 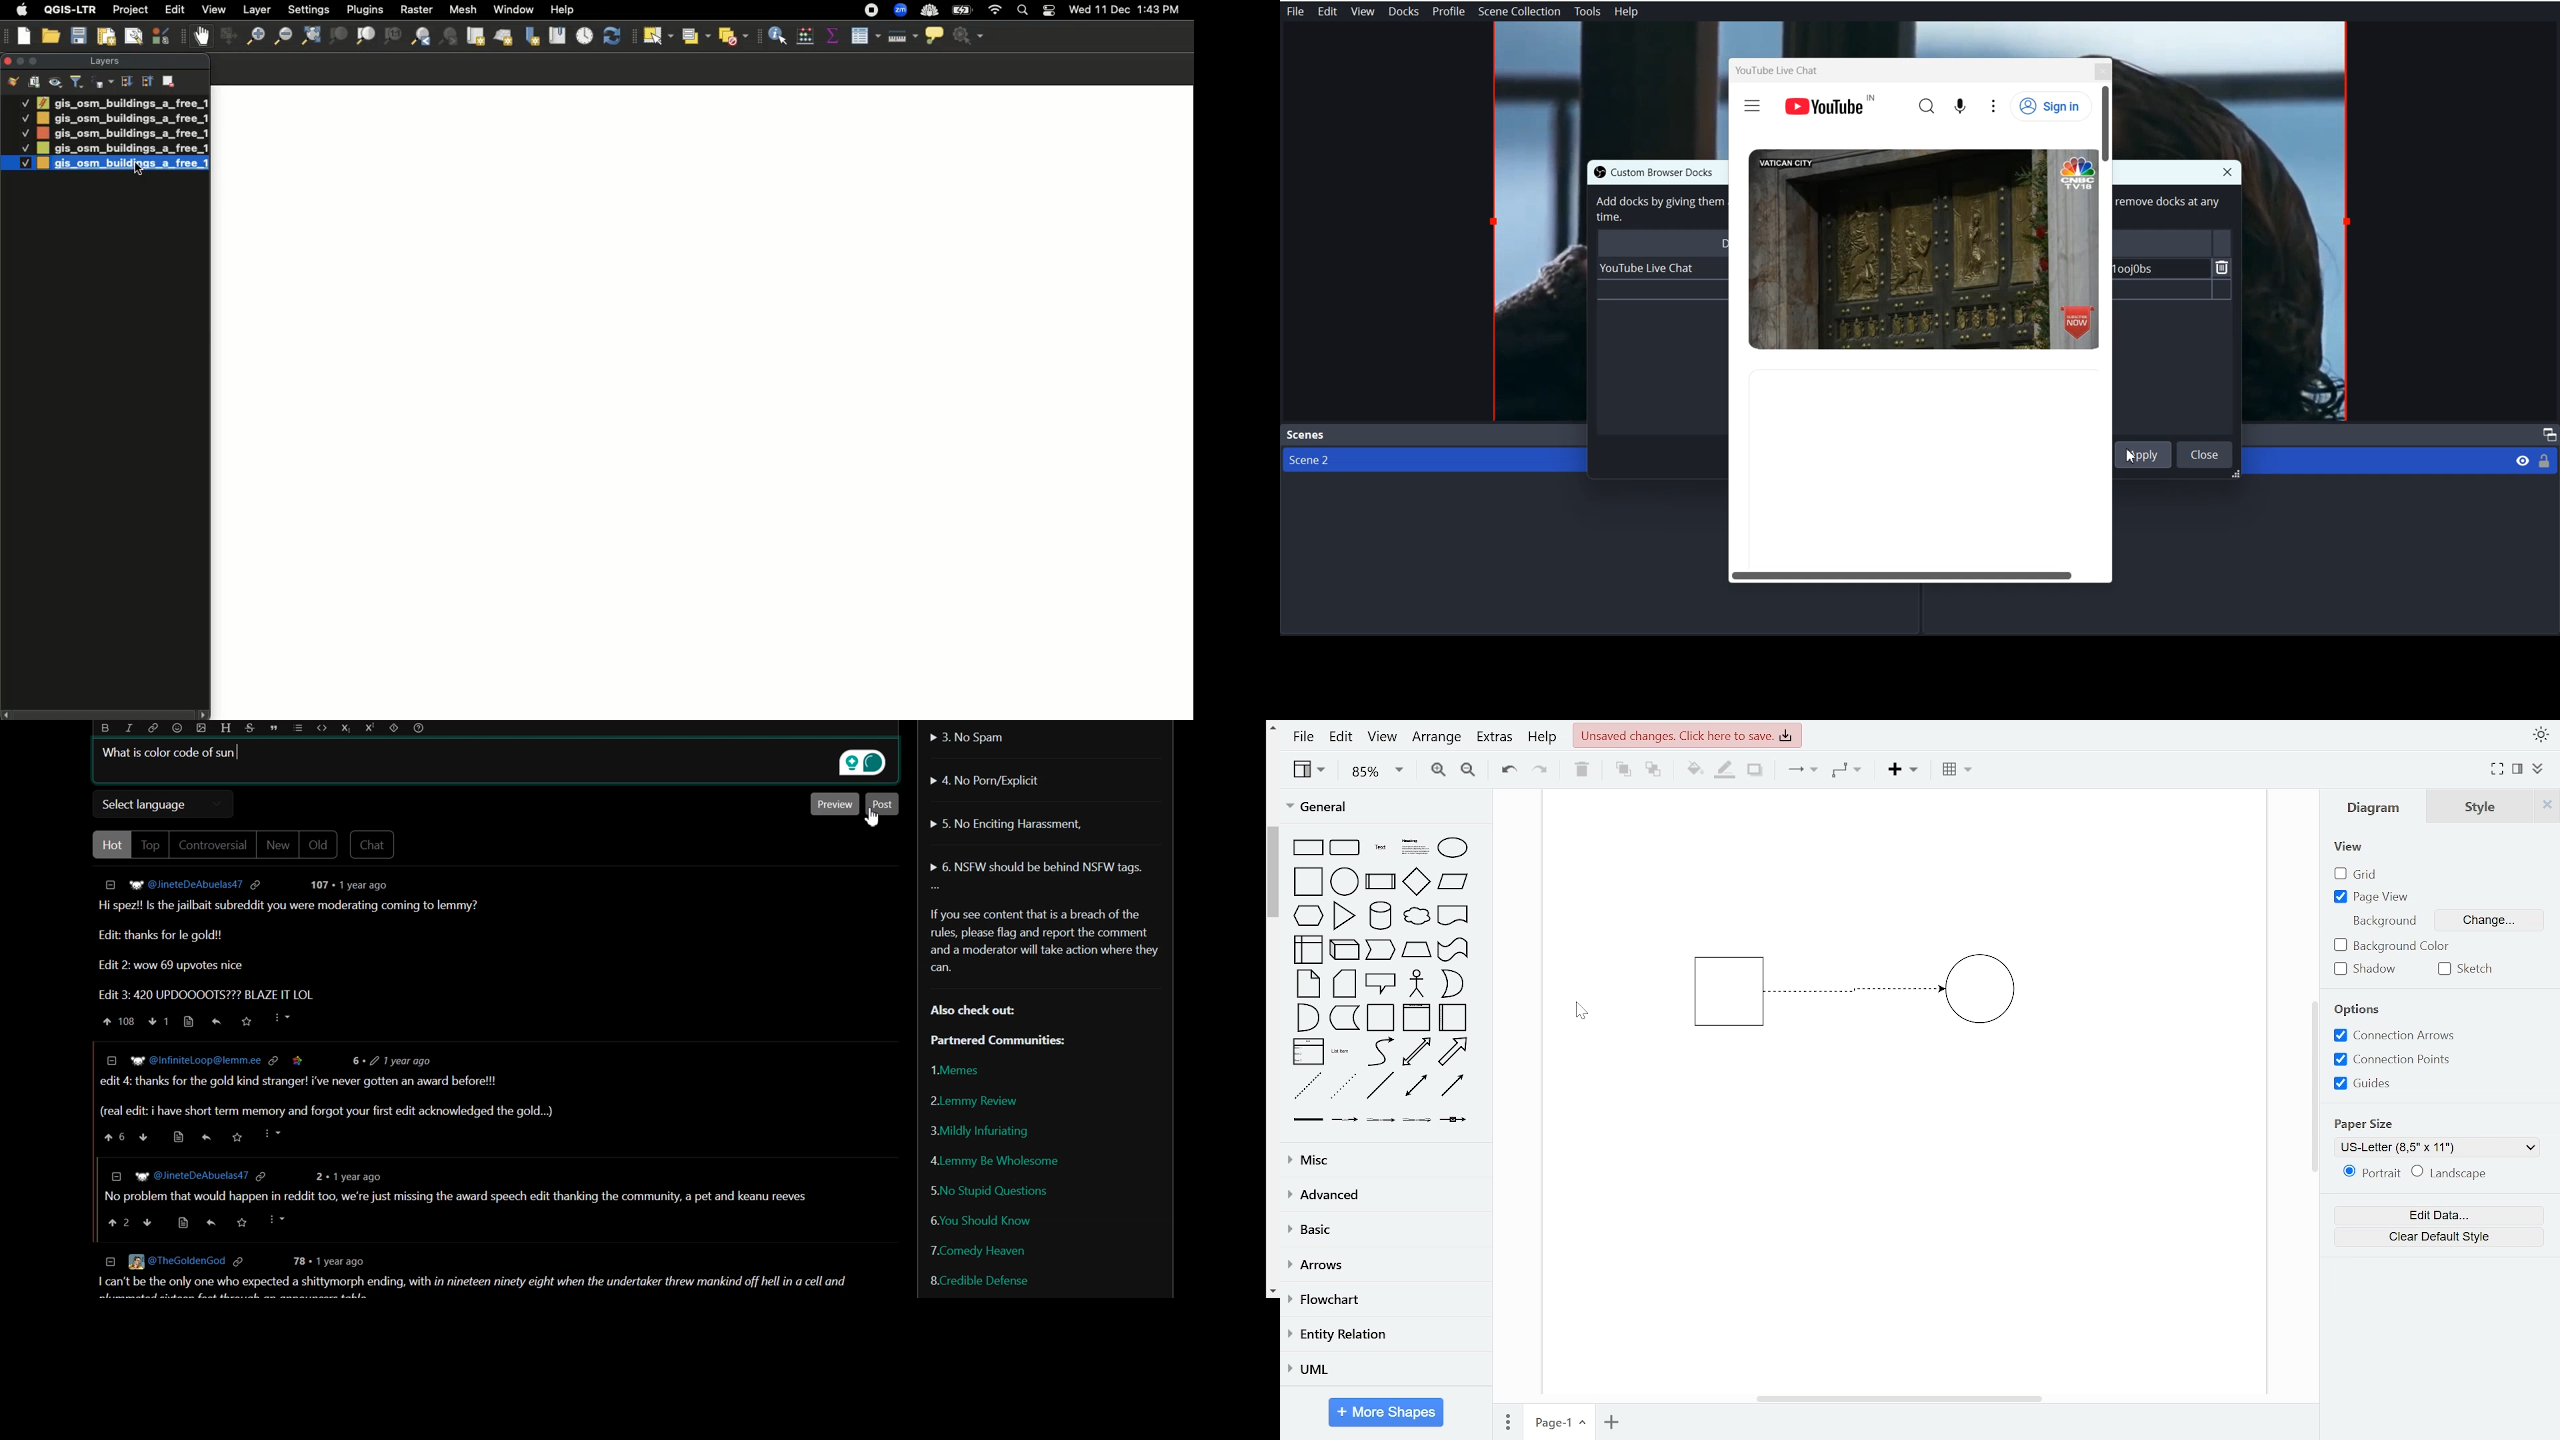 What do you see at coordinates (991, 1190) in the screenshot?
I see `No Stupid Questions` at bounding box center [991, 1190].